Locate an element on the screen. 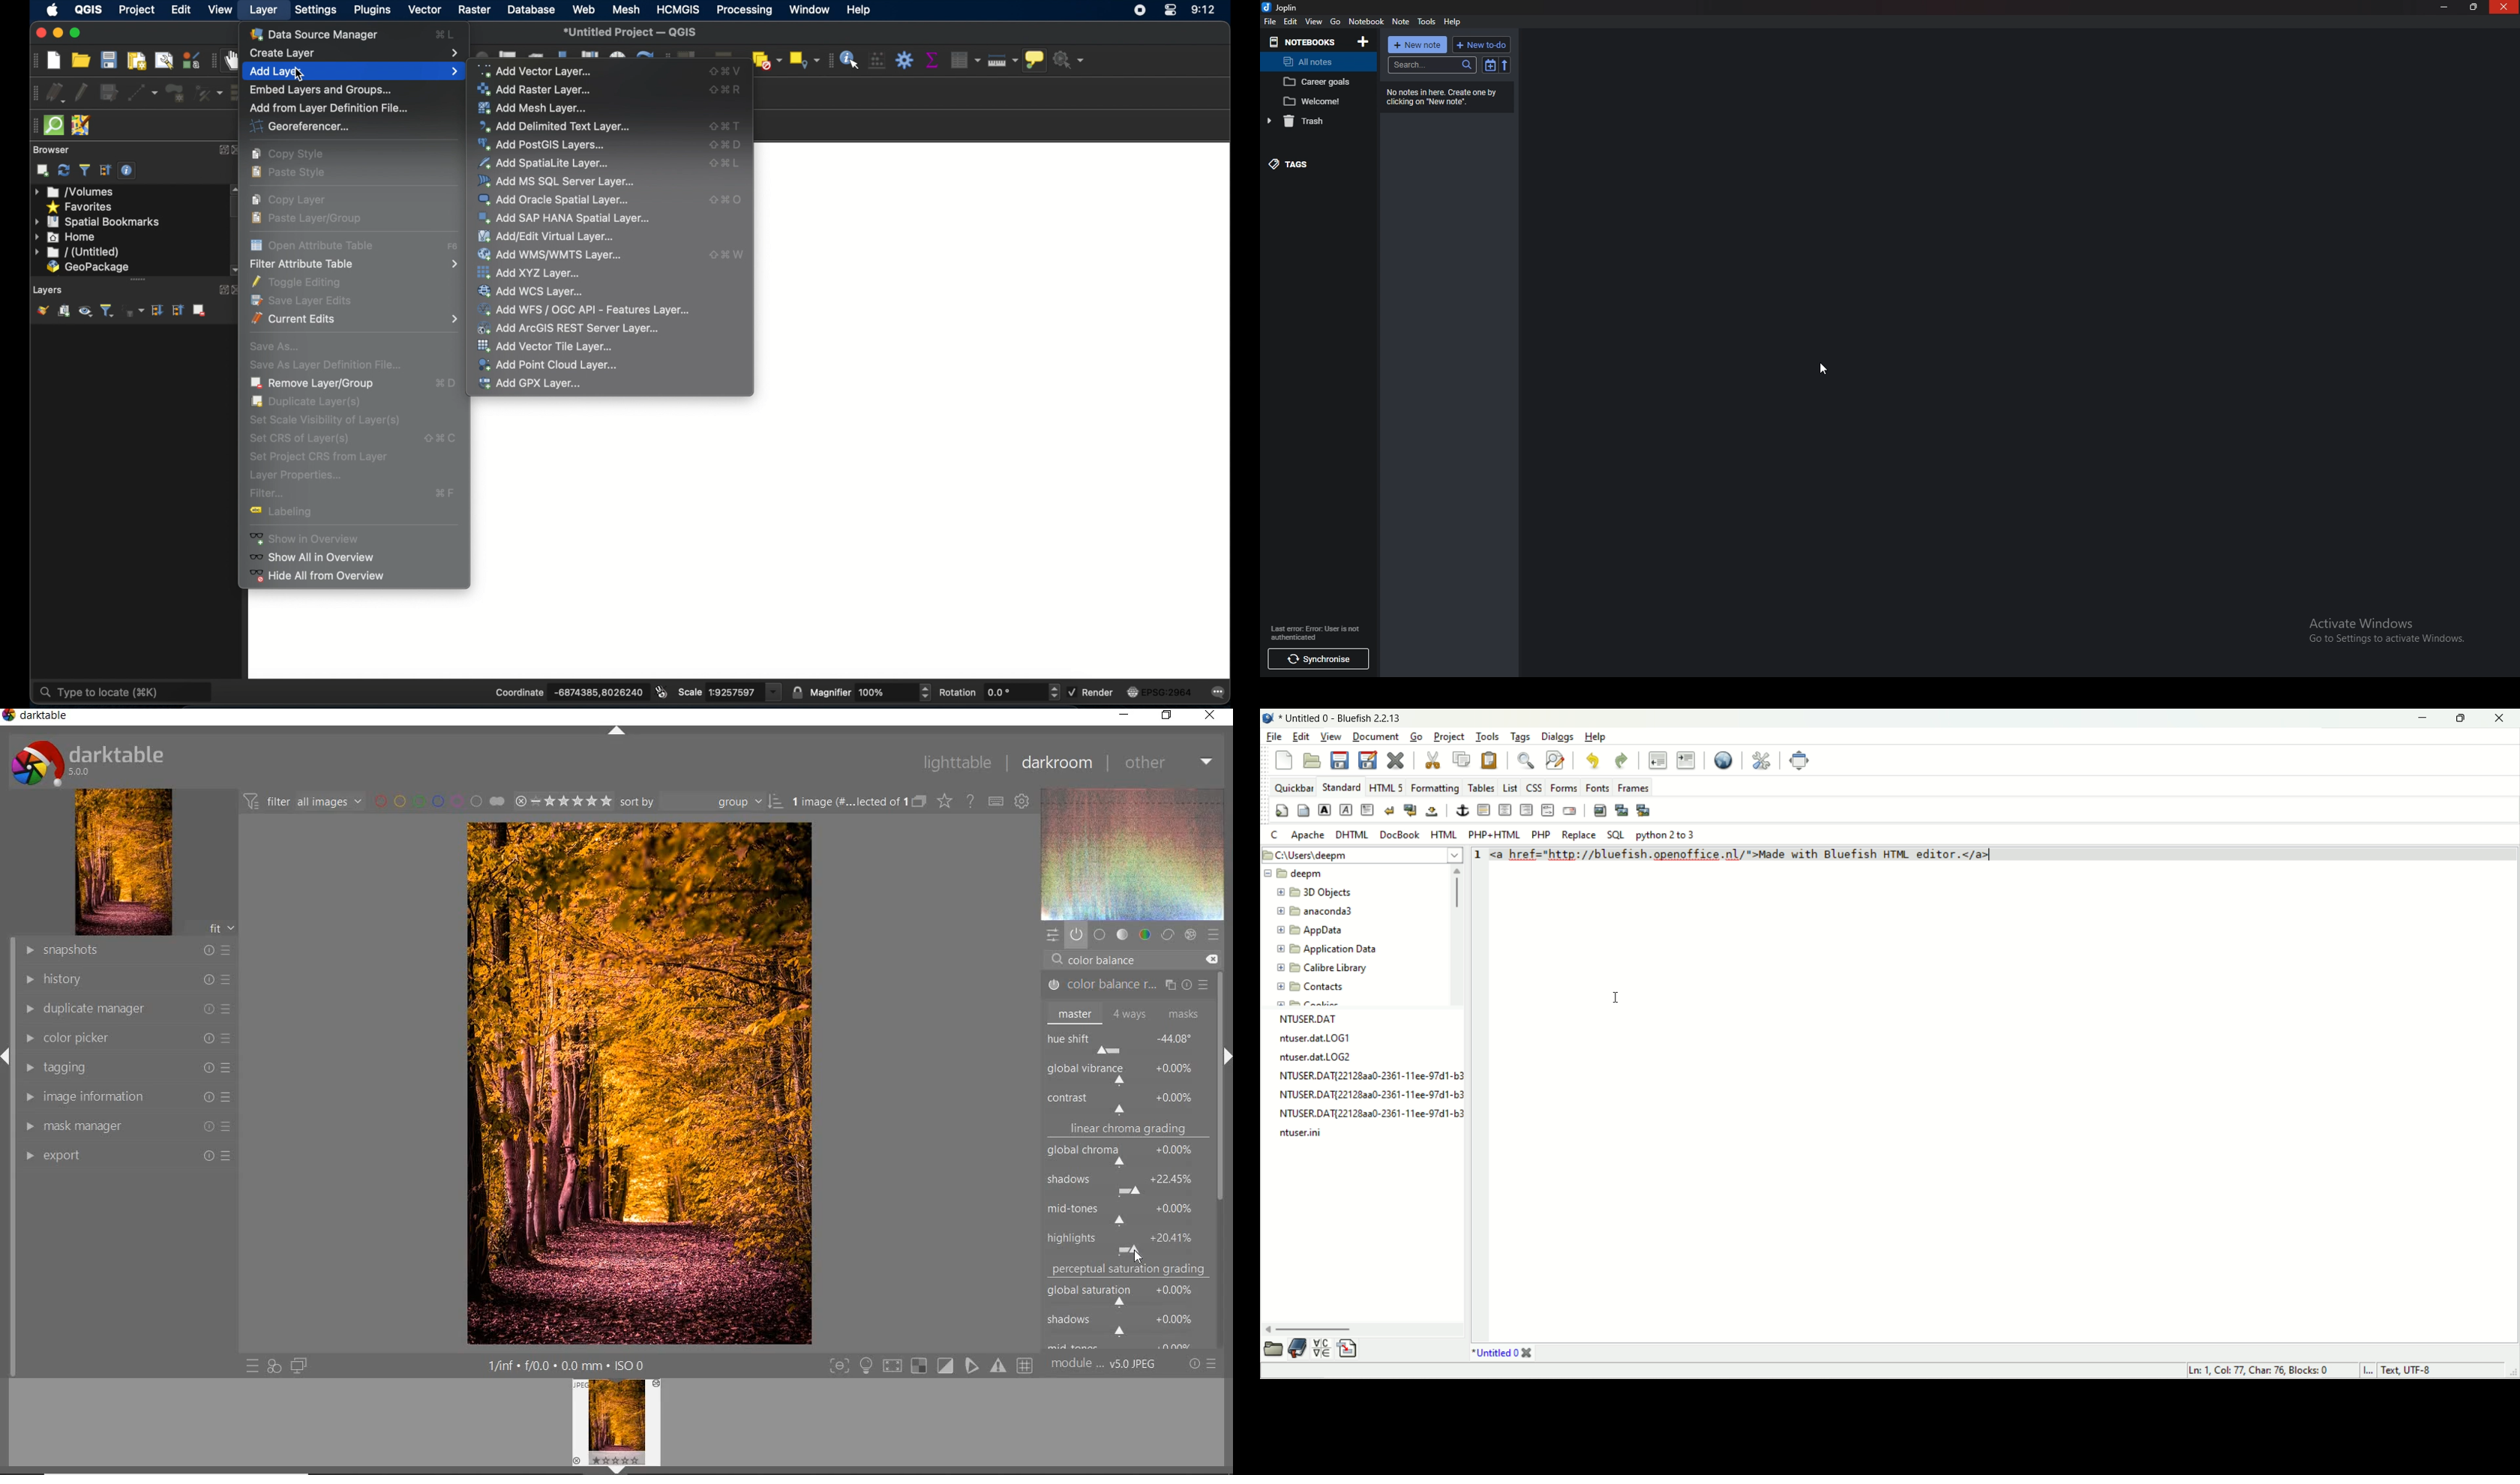  toolbox is located at coordinates (904, 58).